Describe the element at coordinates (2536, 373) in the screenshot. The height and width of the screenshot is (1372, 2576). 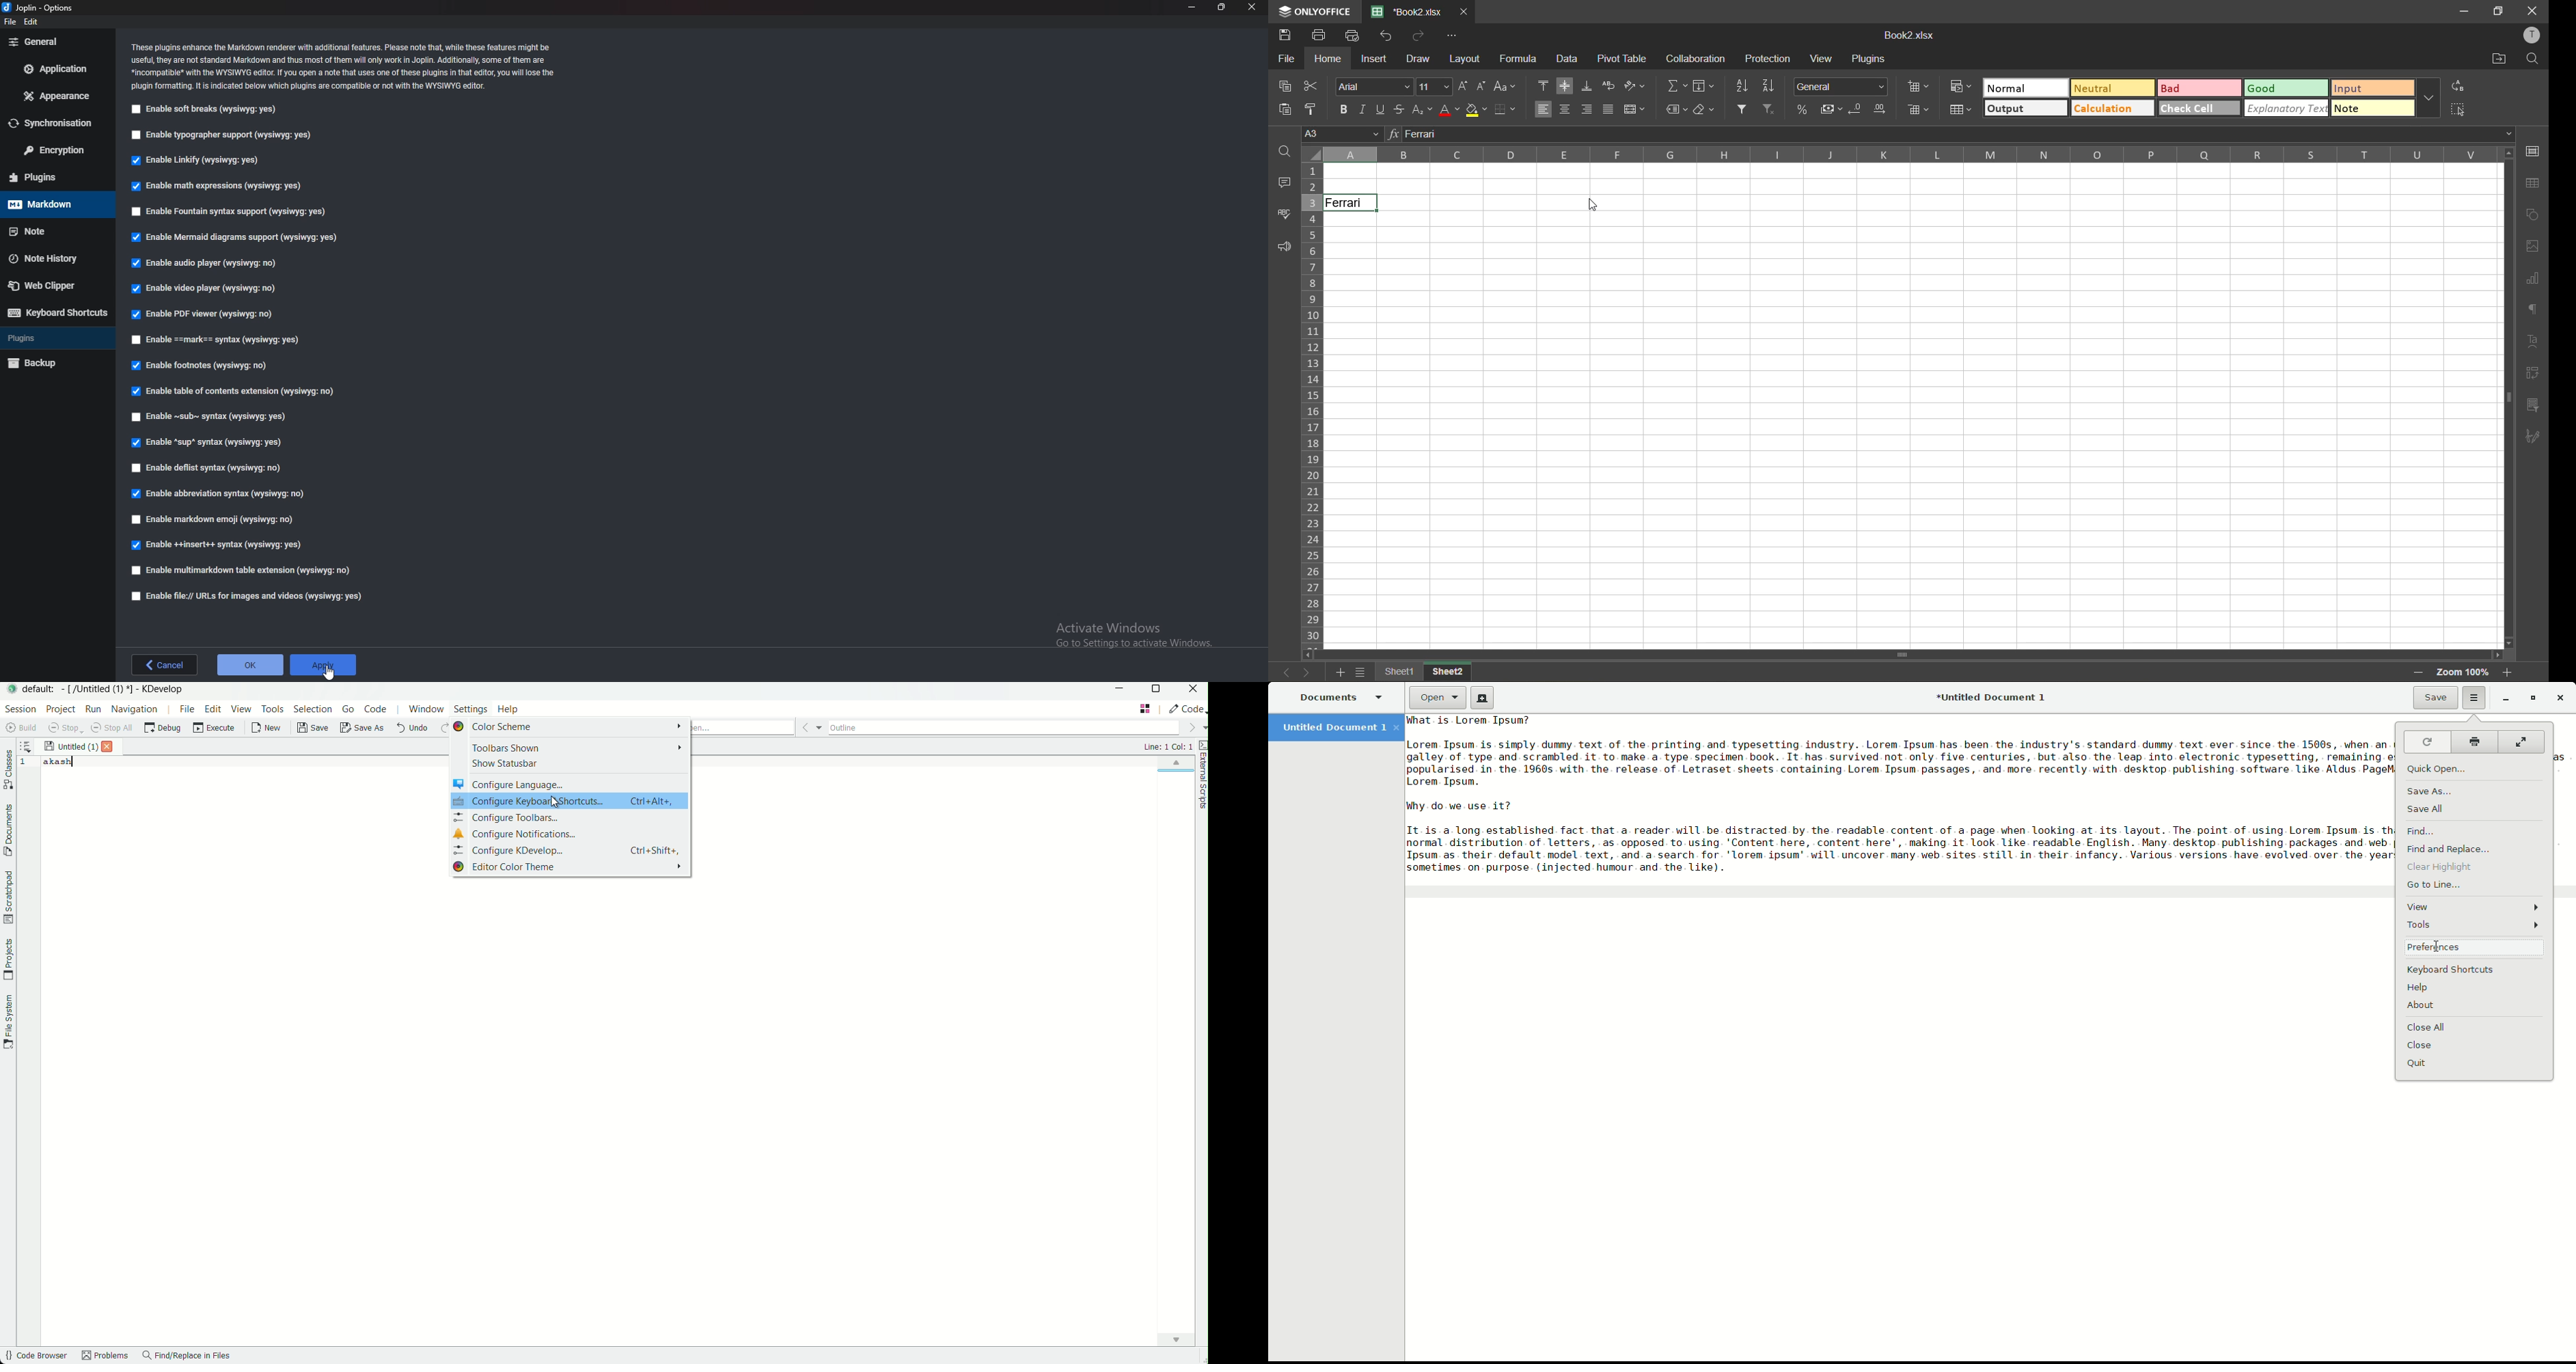
I see `pivot table` at that location.